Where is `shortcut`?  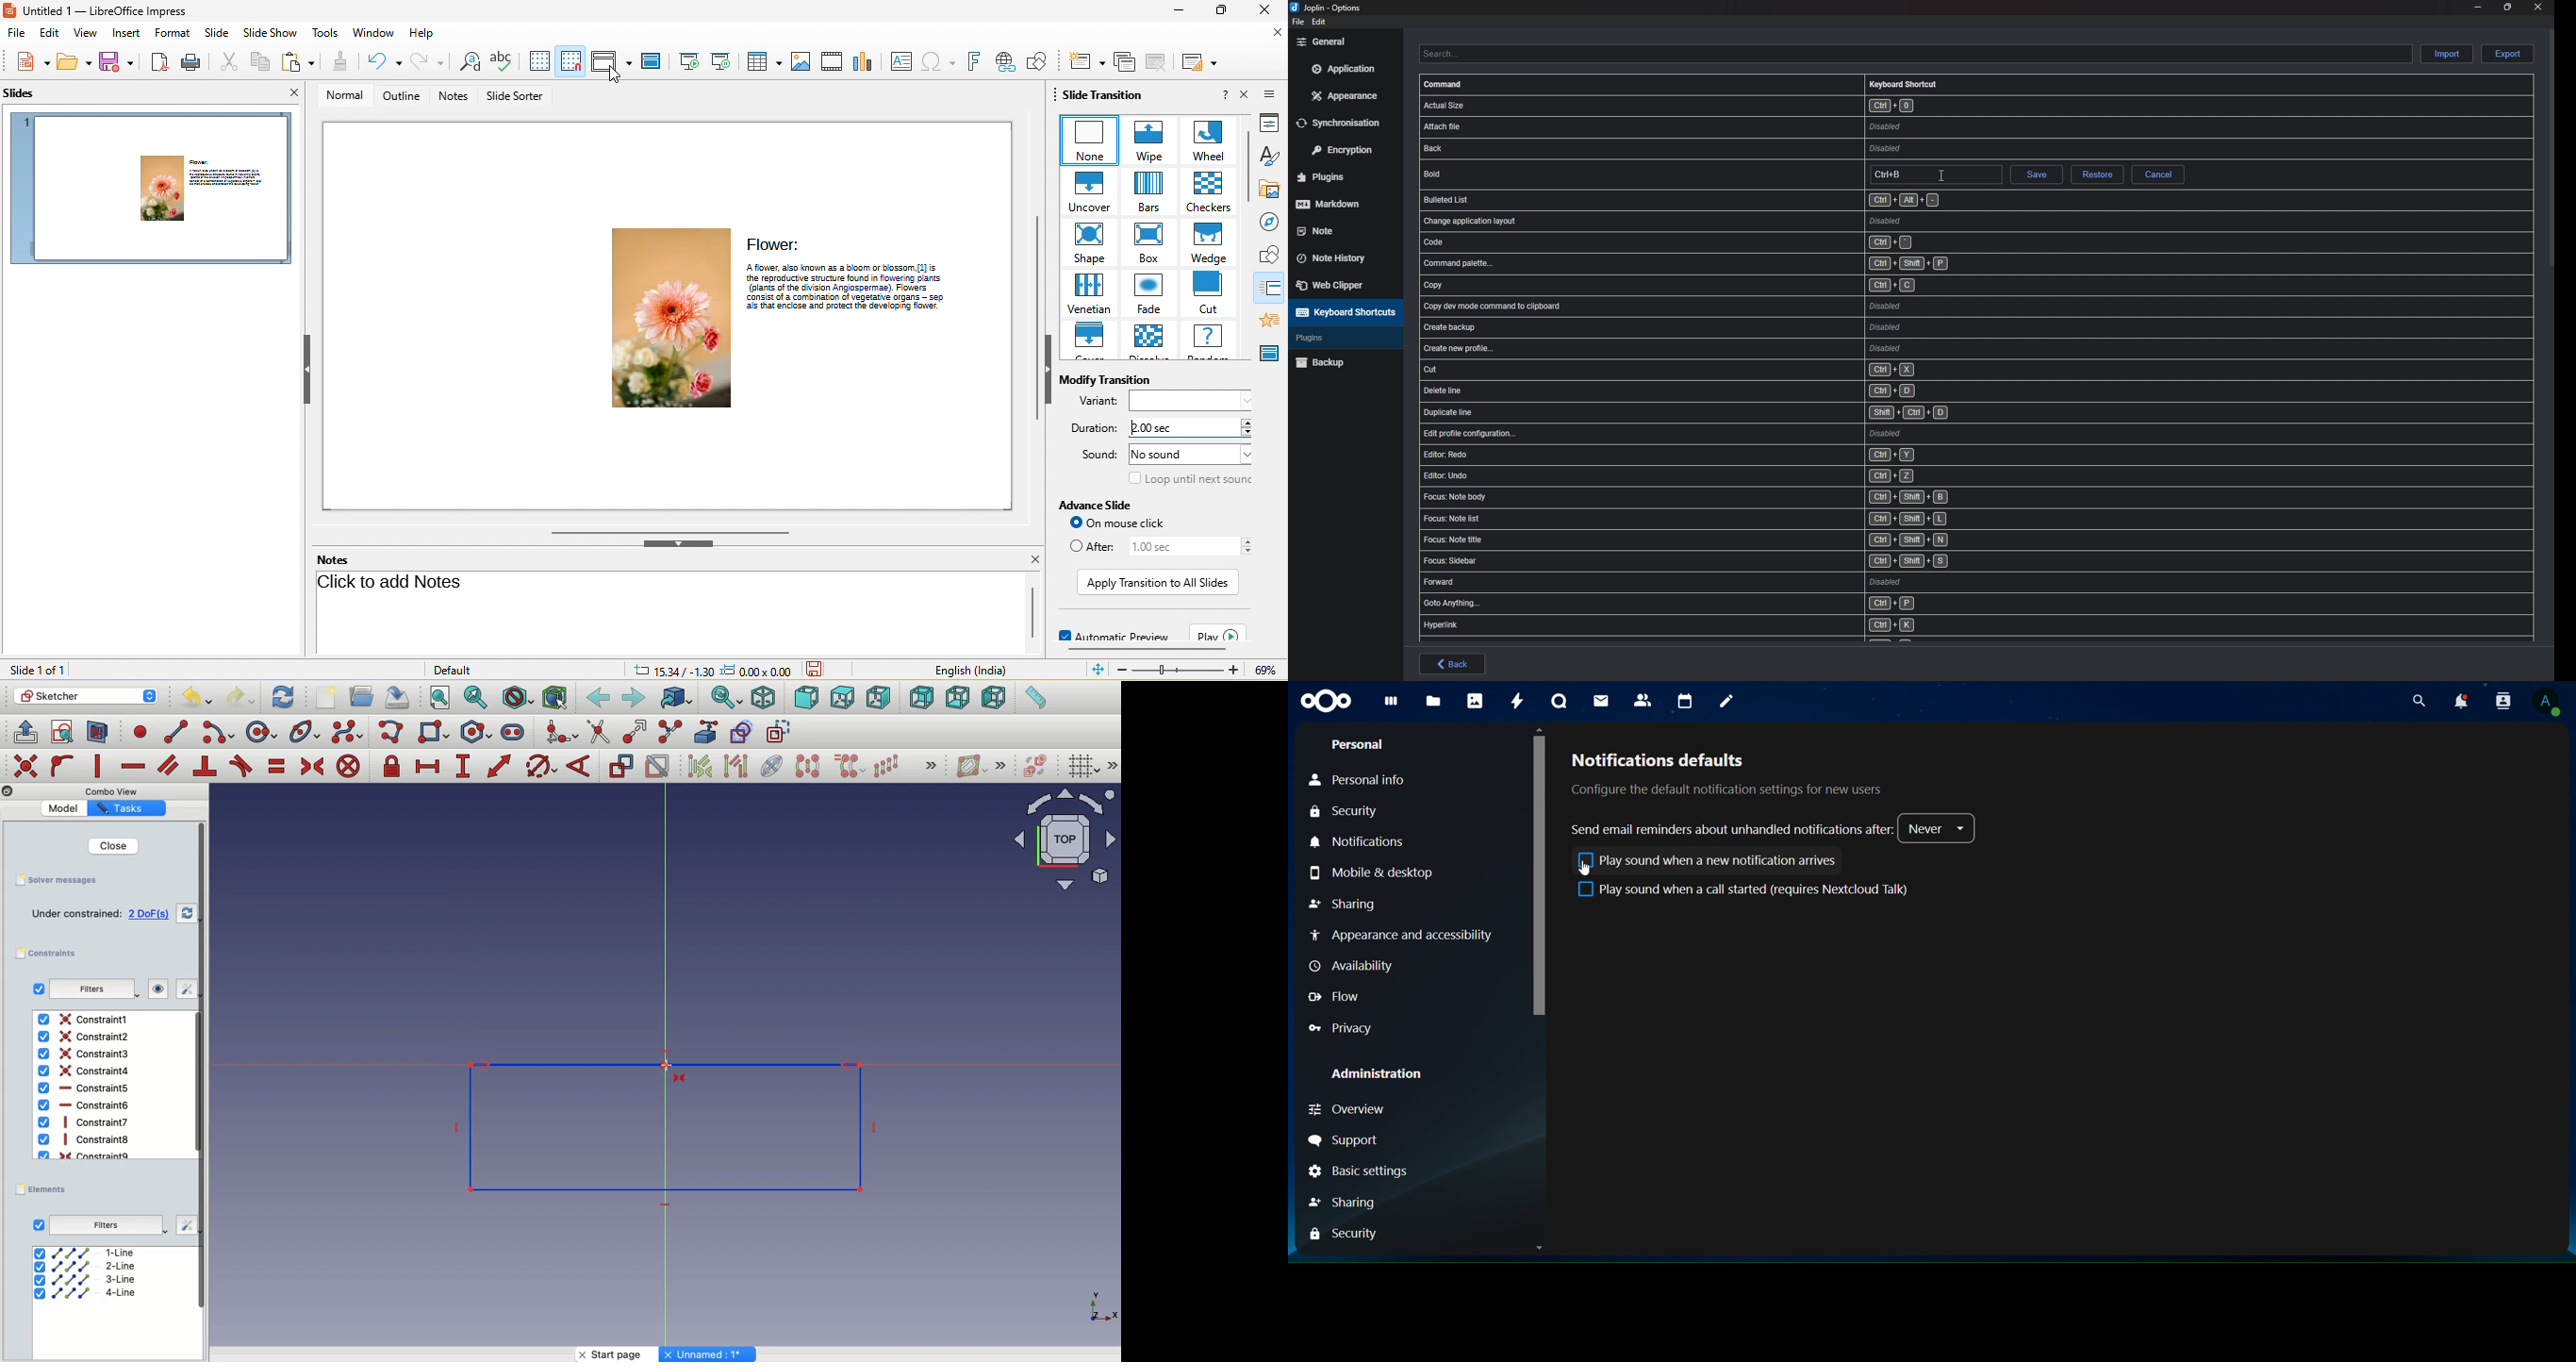 shortcut is located at coordinates (1717, 562).